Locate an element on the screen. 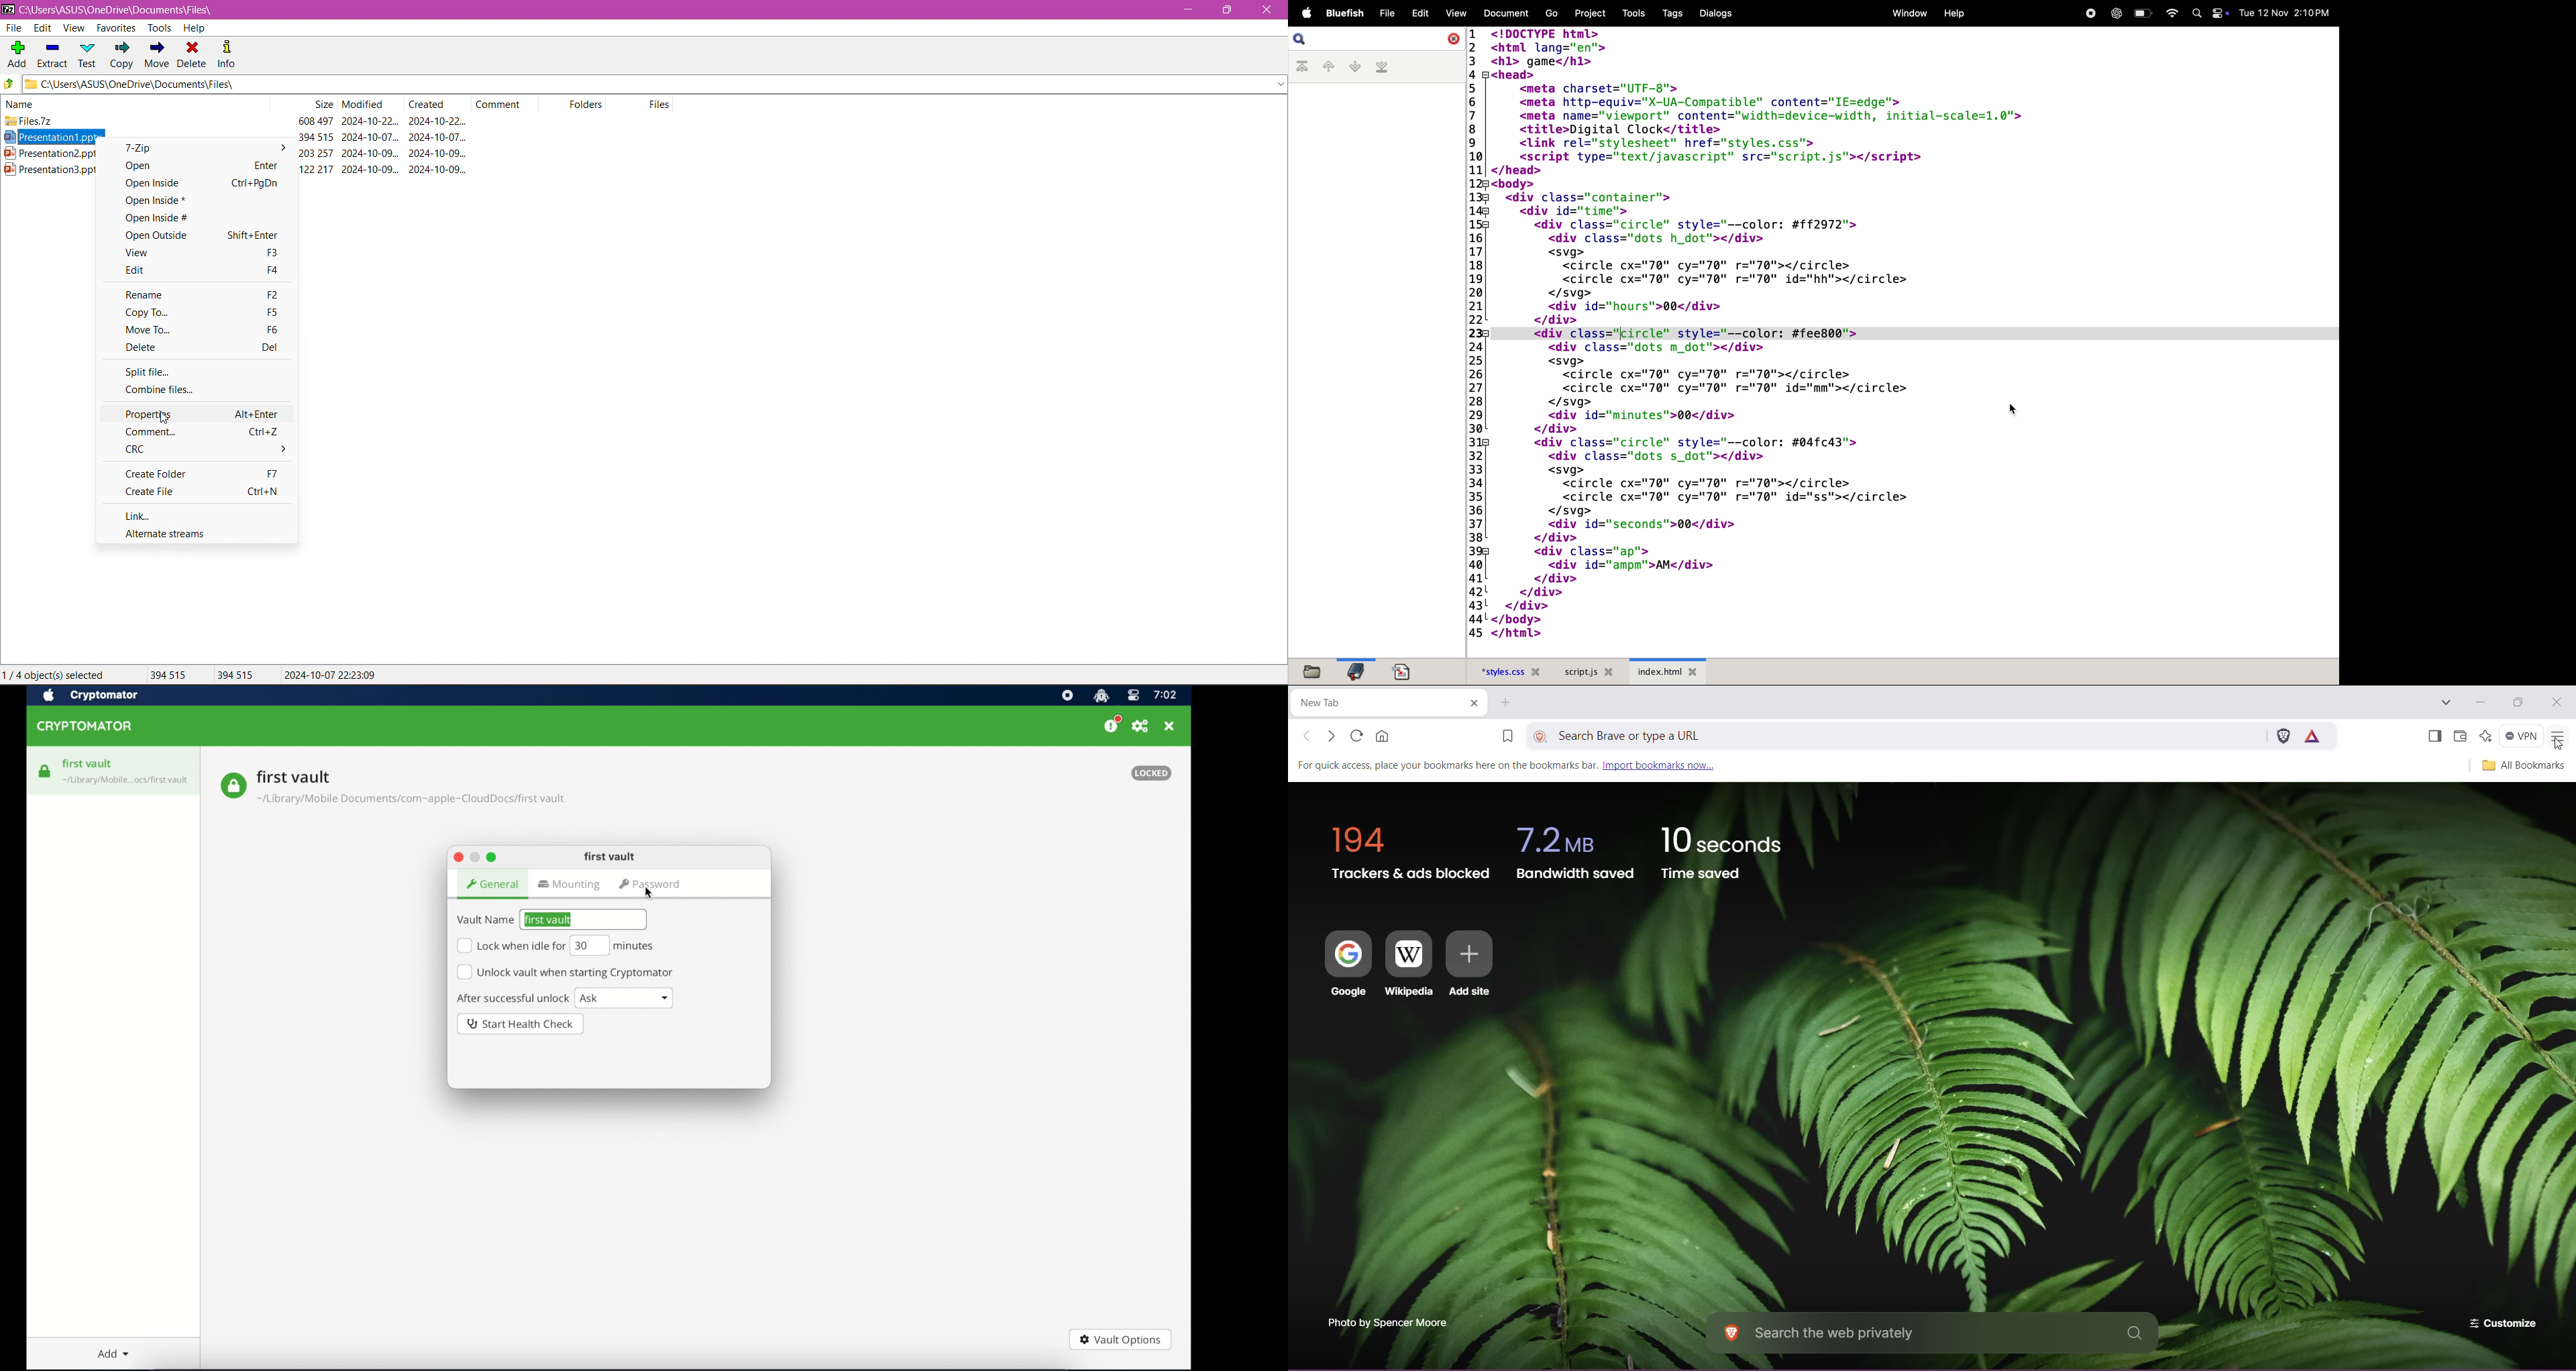 The width and height of the screenshot is (2576, 1372). 203 257 is located at coordinates (316, 153).